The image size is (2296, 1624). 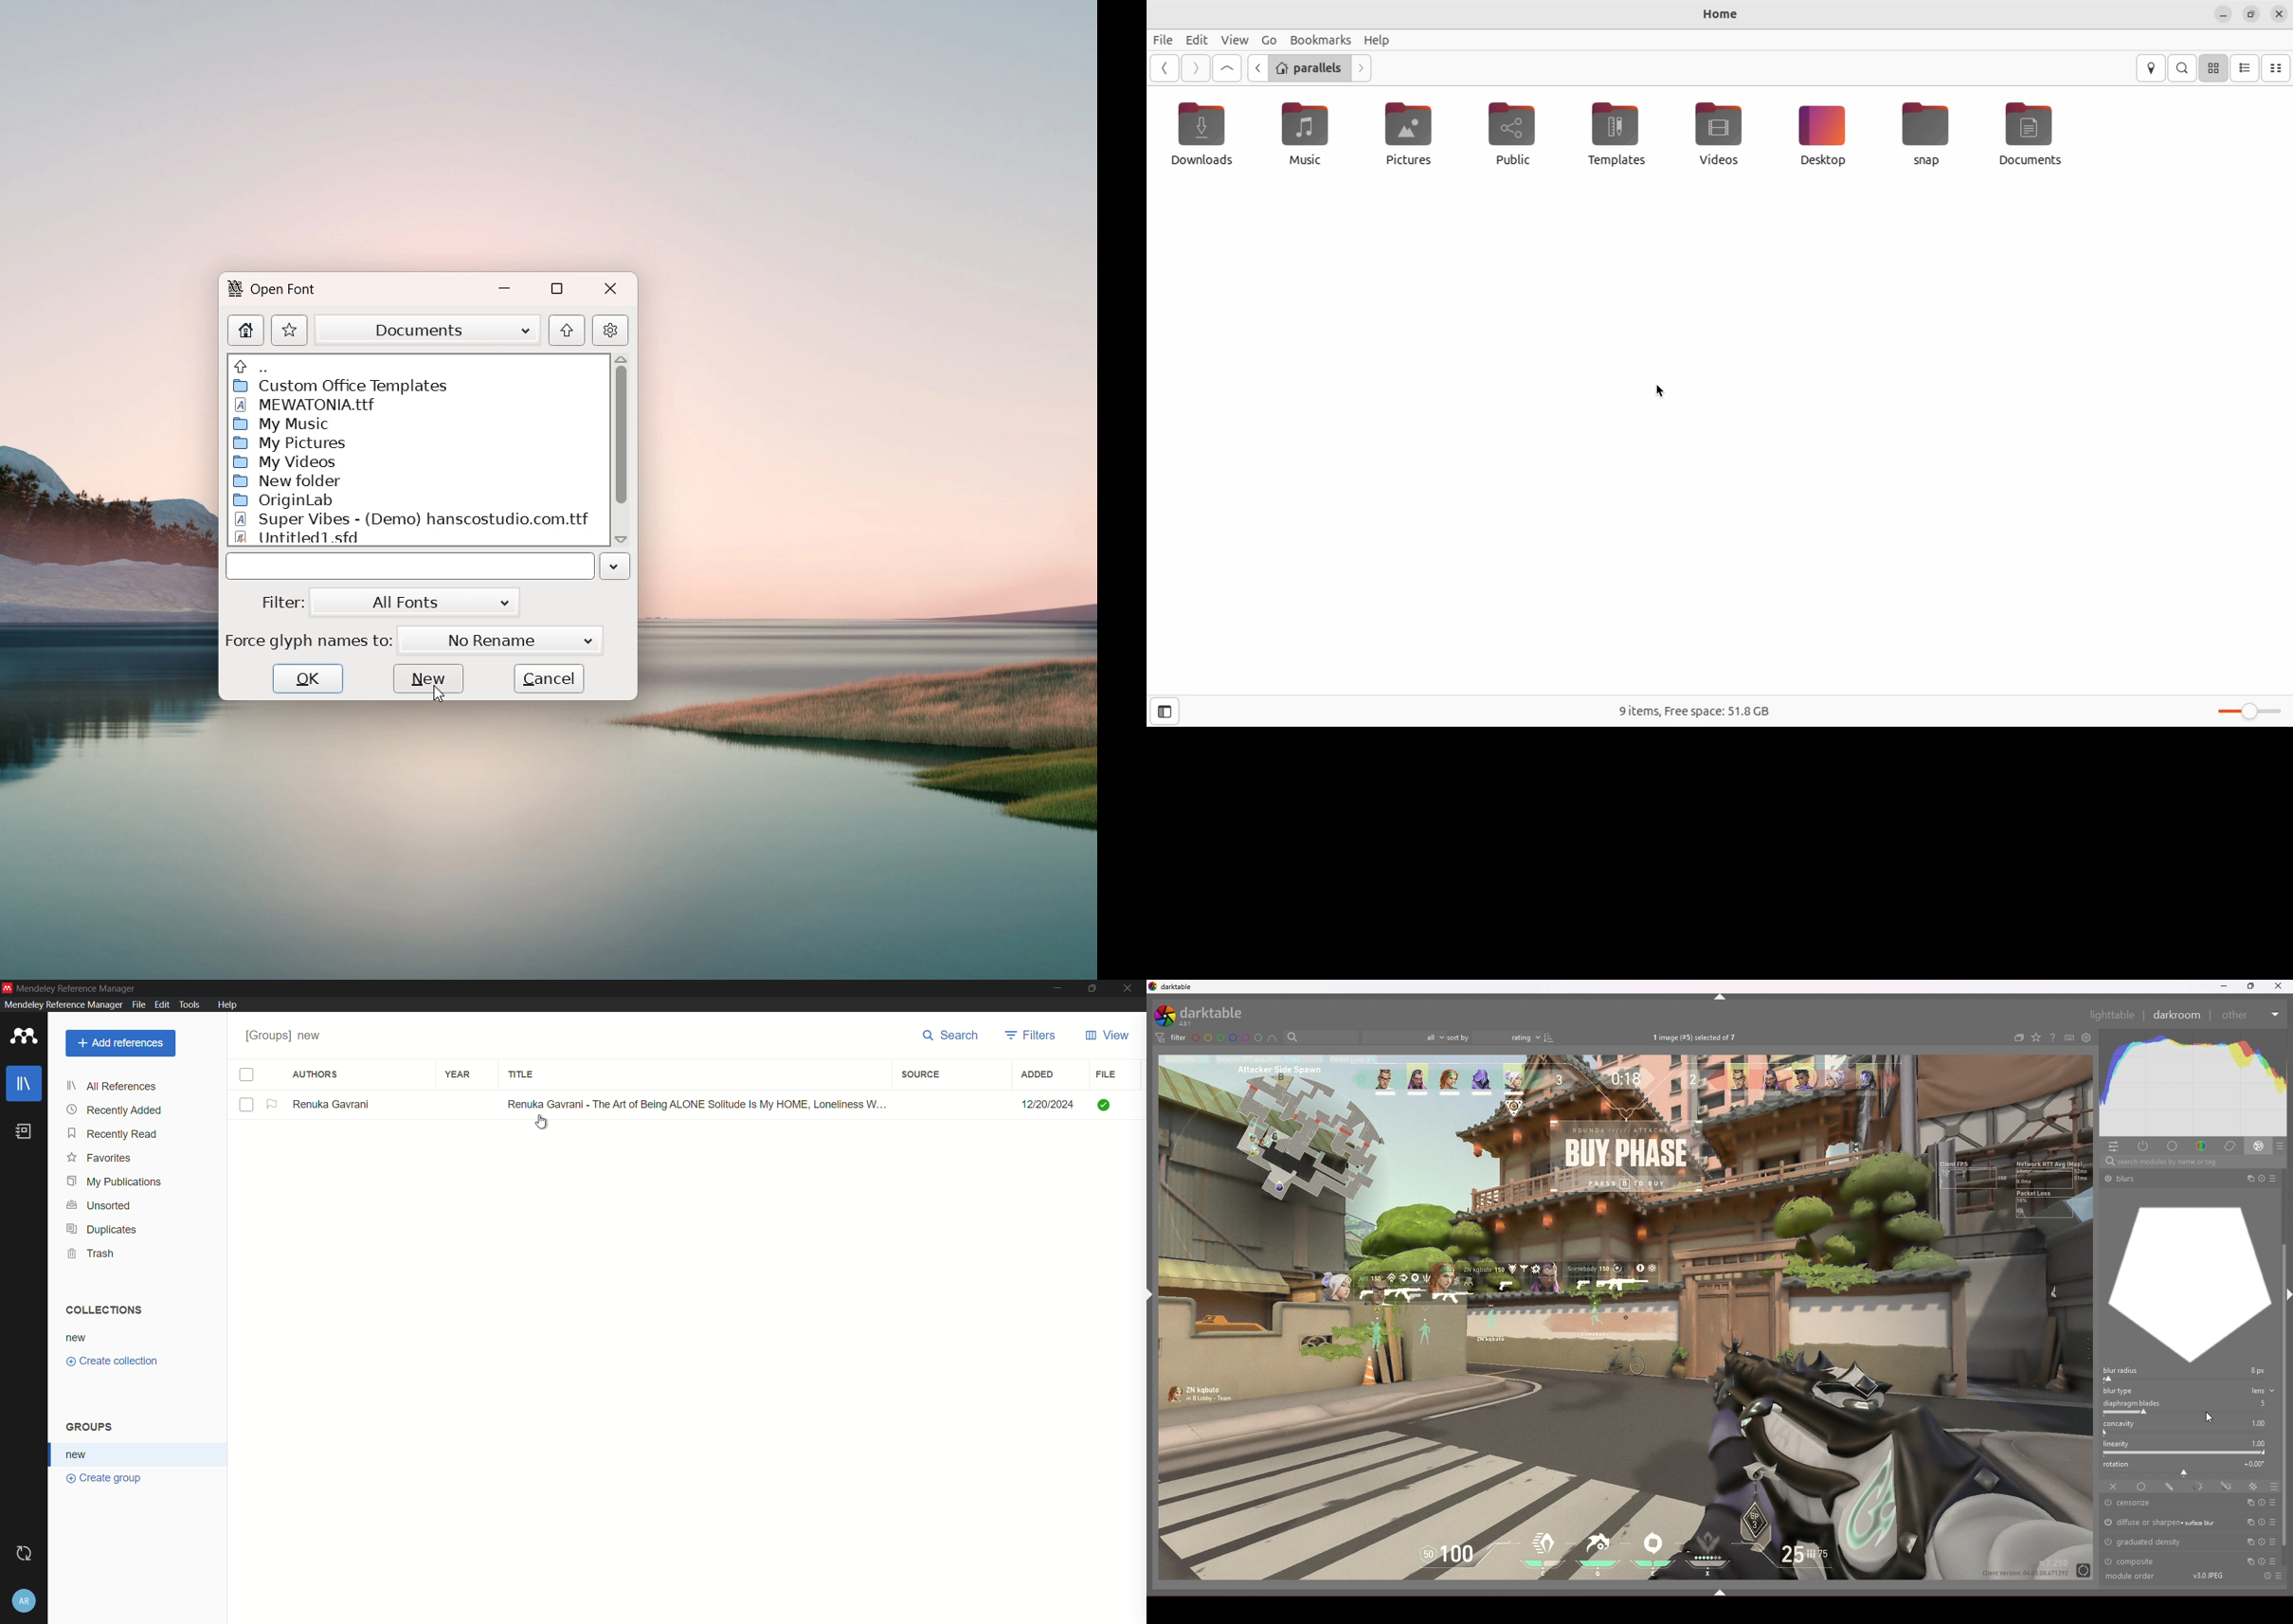 What do you see at coordinates (1206, 1016) in the screenshot?
I see `darktable` at bounding box center [1206, 1016].